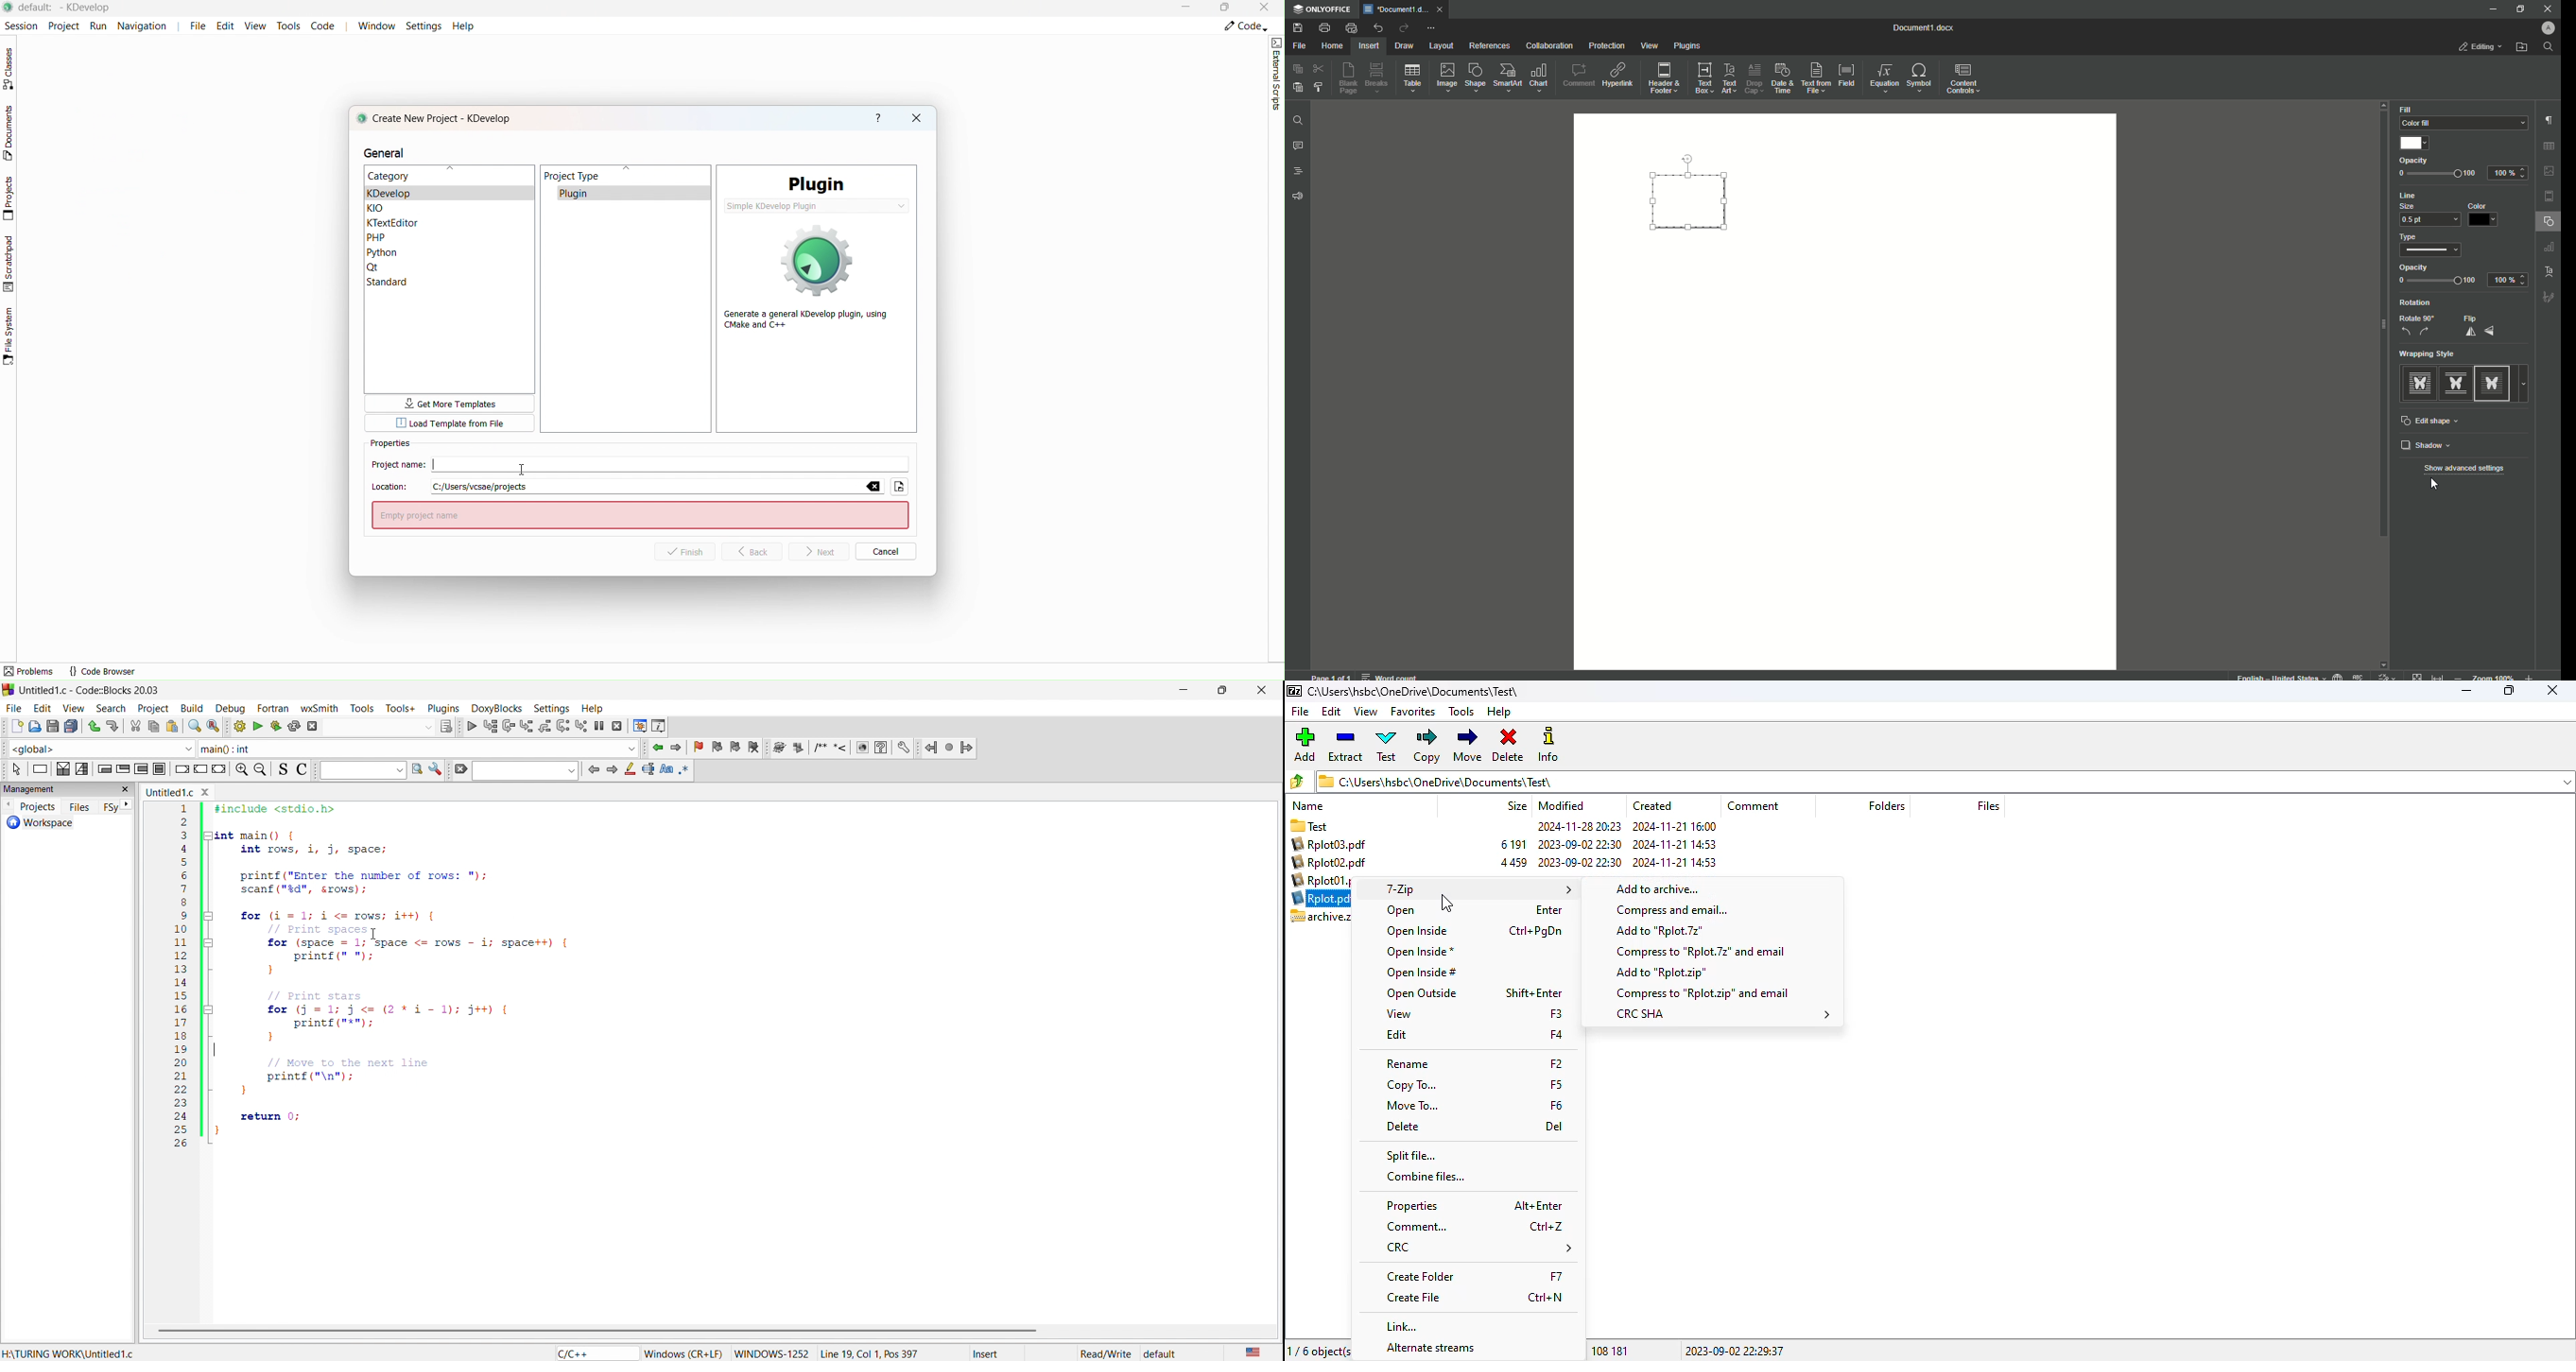 This screenshot has width=2576, height=1372. What do you see at coordinates (1462, 712) in the screenshot?
I see `tools` at bounding box center [1462, 712].